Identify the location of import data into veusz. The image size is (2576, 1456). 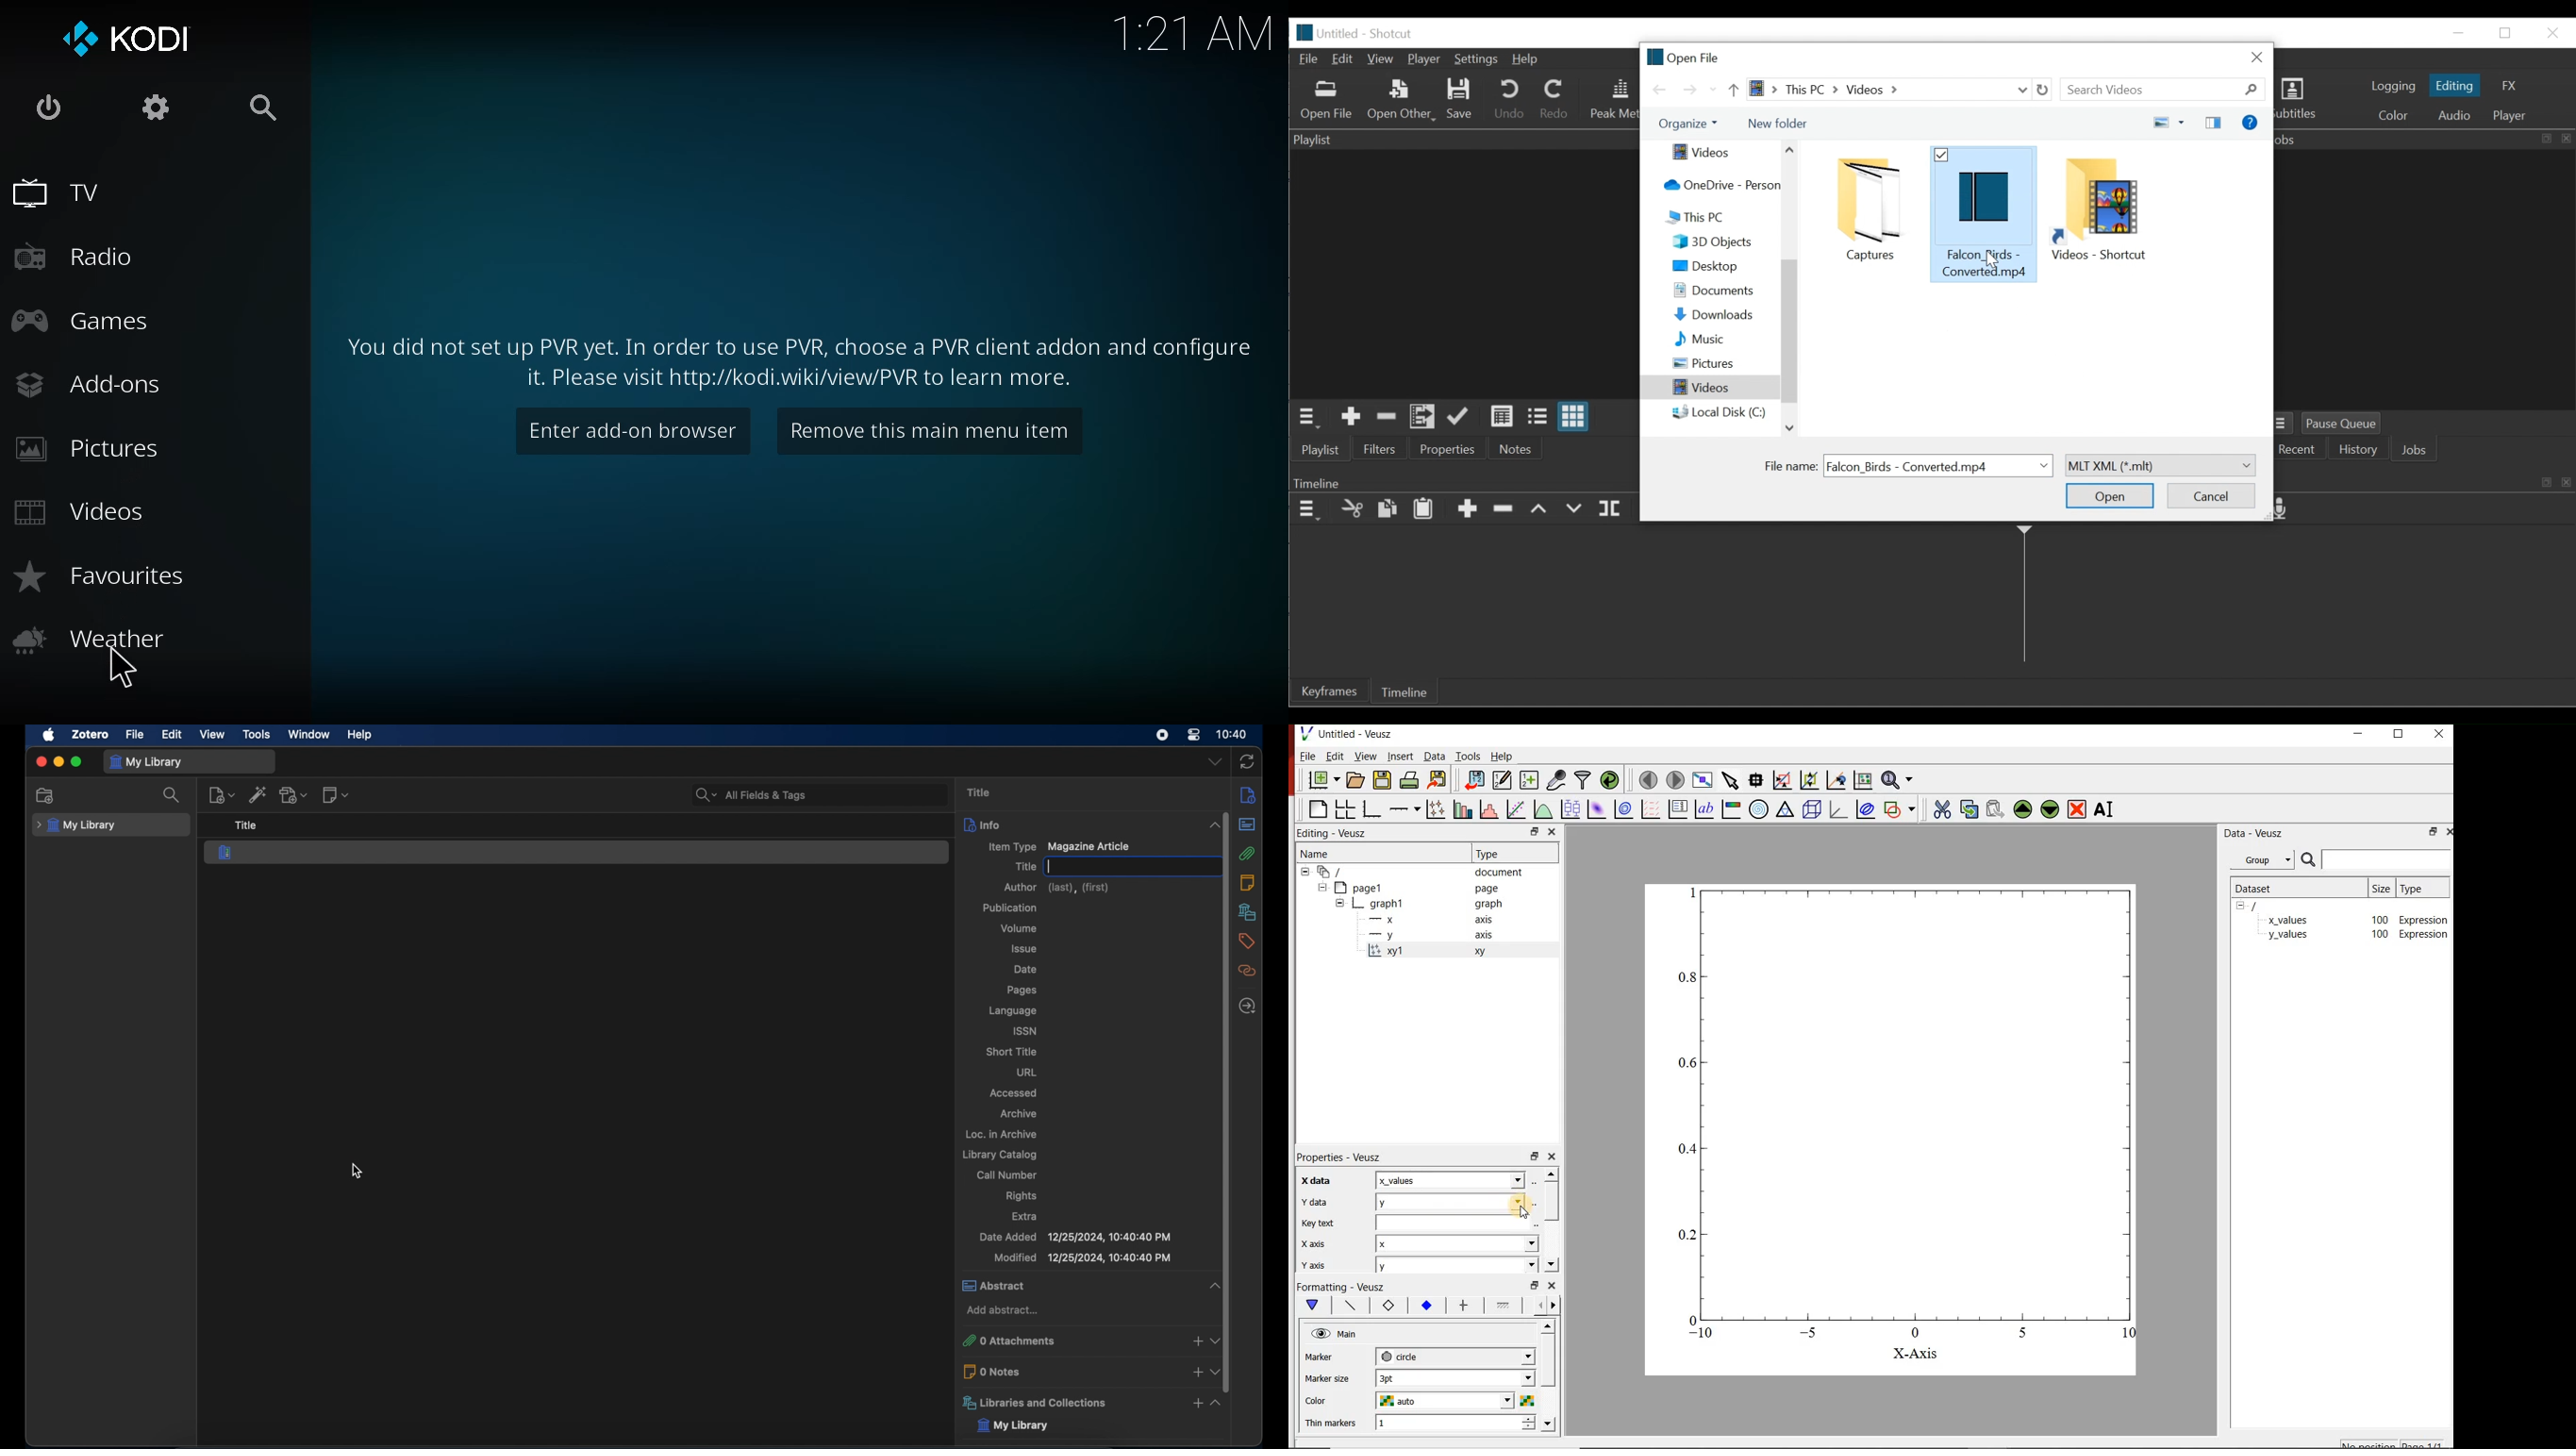
(1474, 780).